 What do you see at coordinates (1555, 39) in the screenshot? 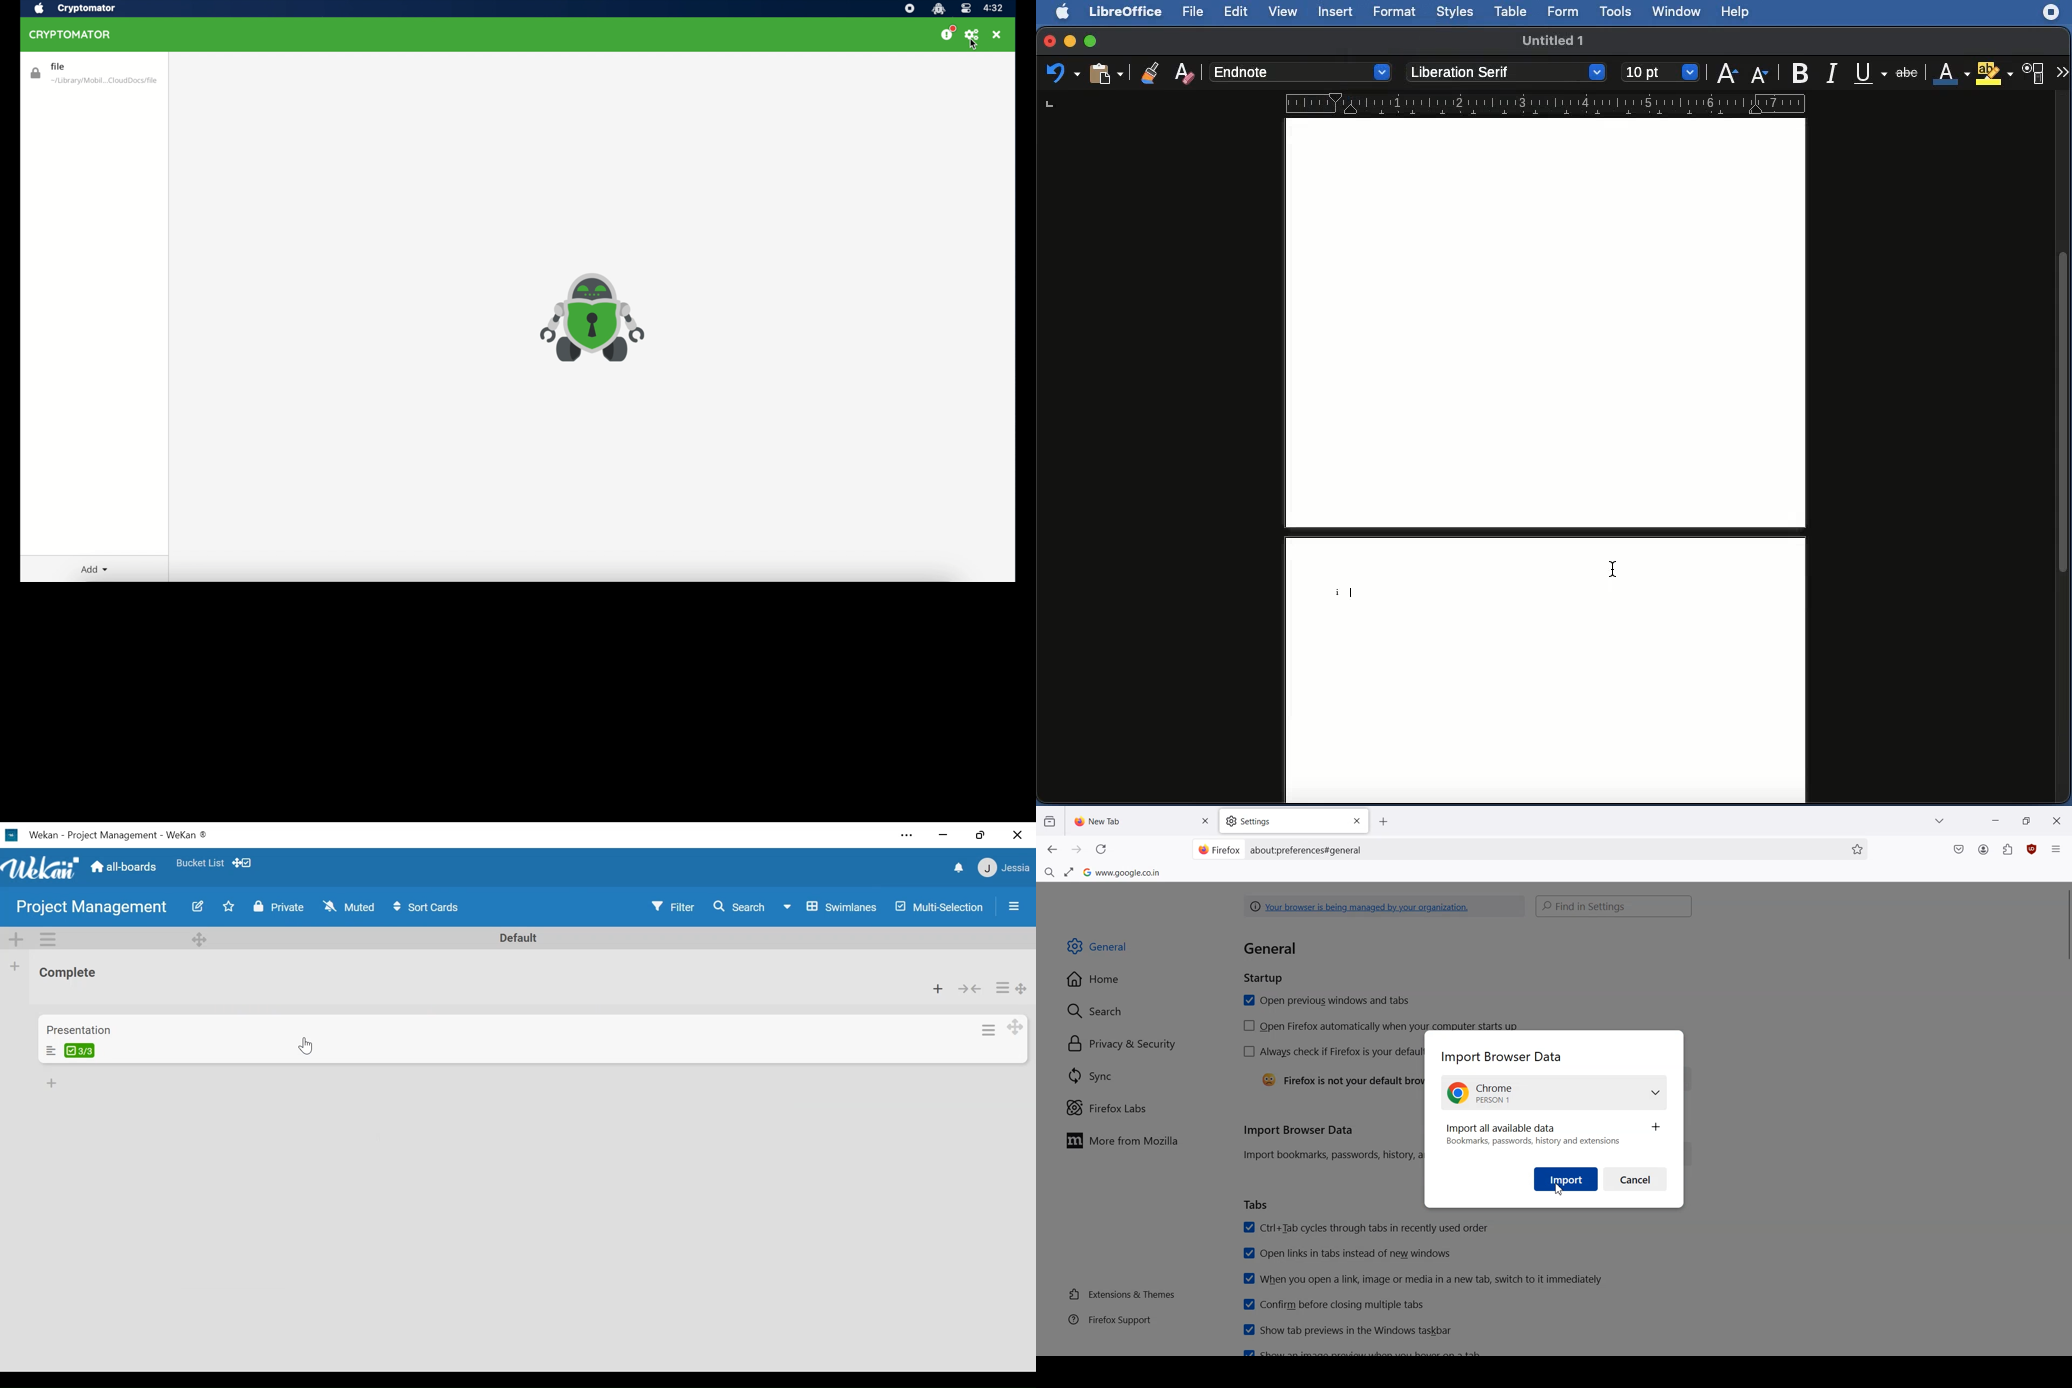
I see `Name` at bounding box center [1555, 39].